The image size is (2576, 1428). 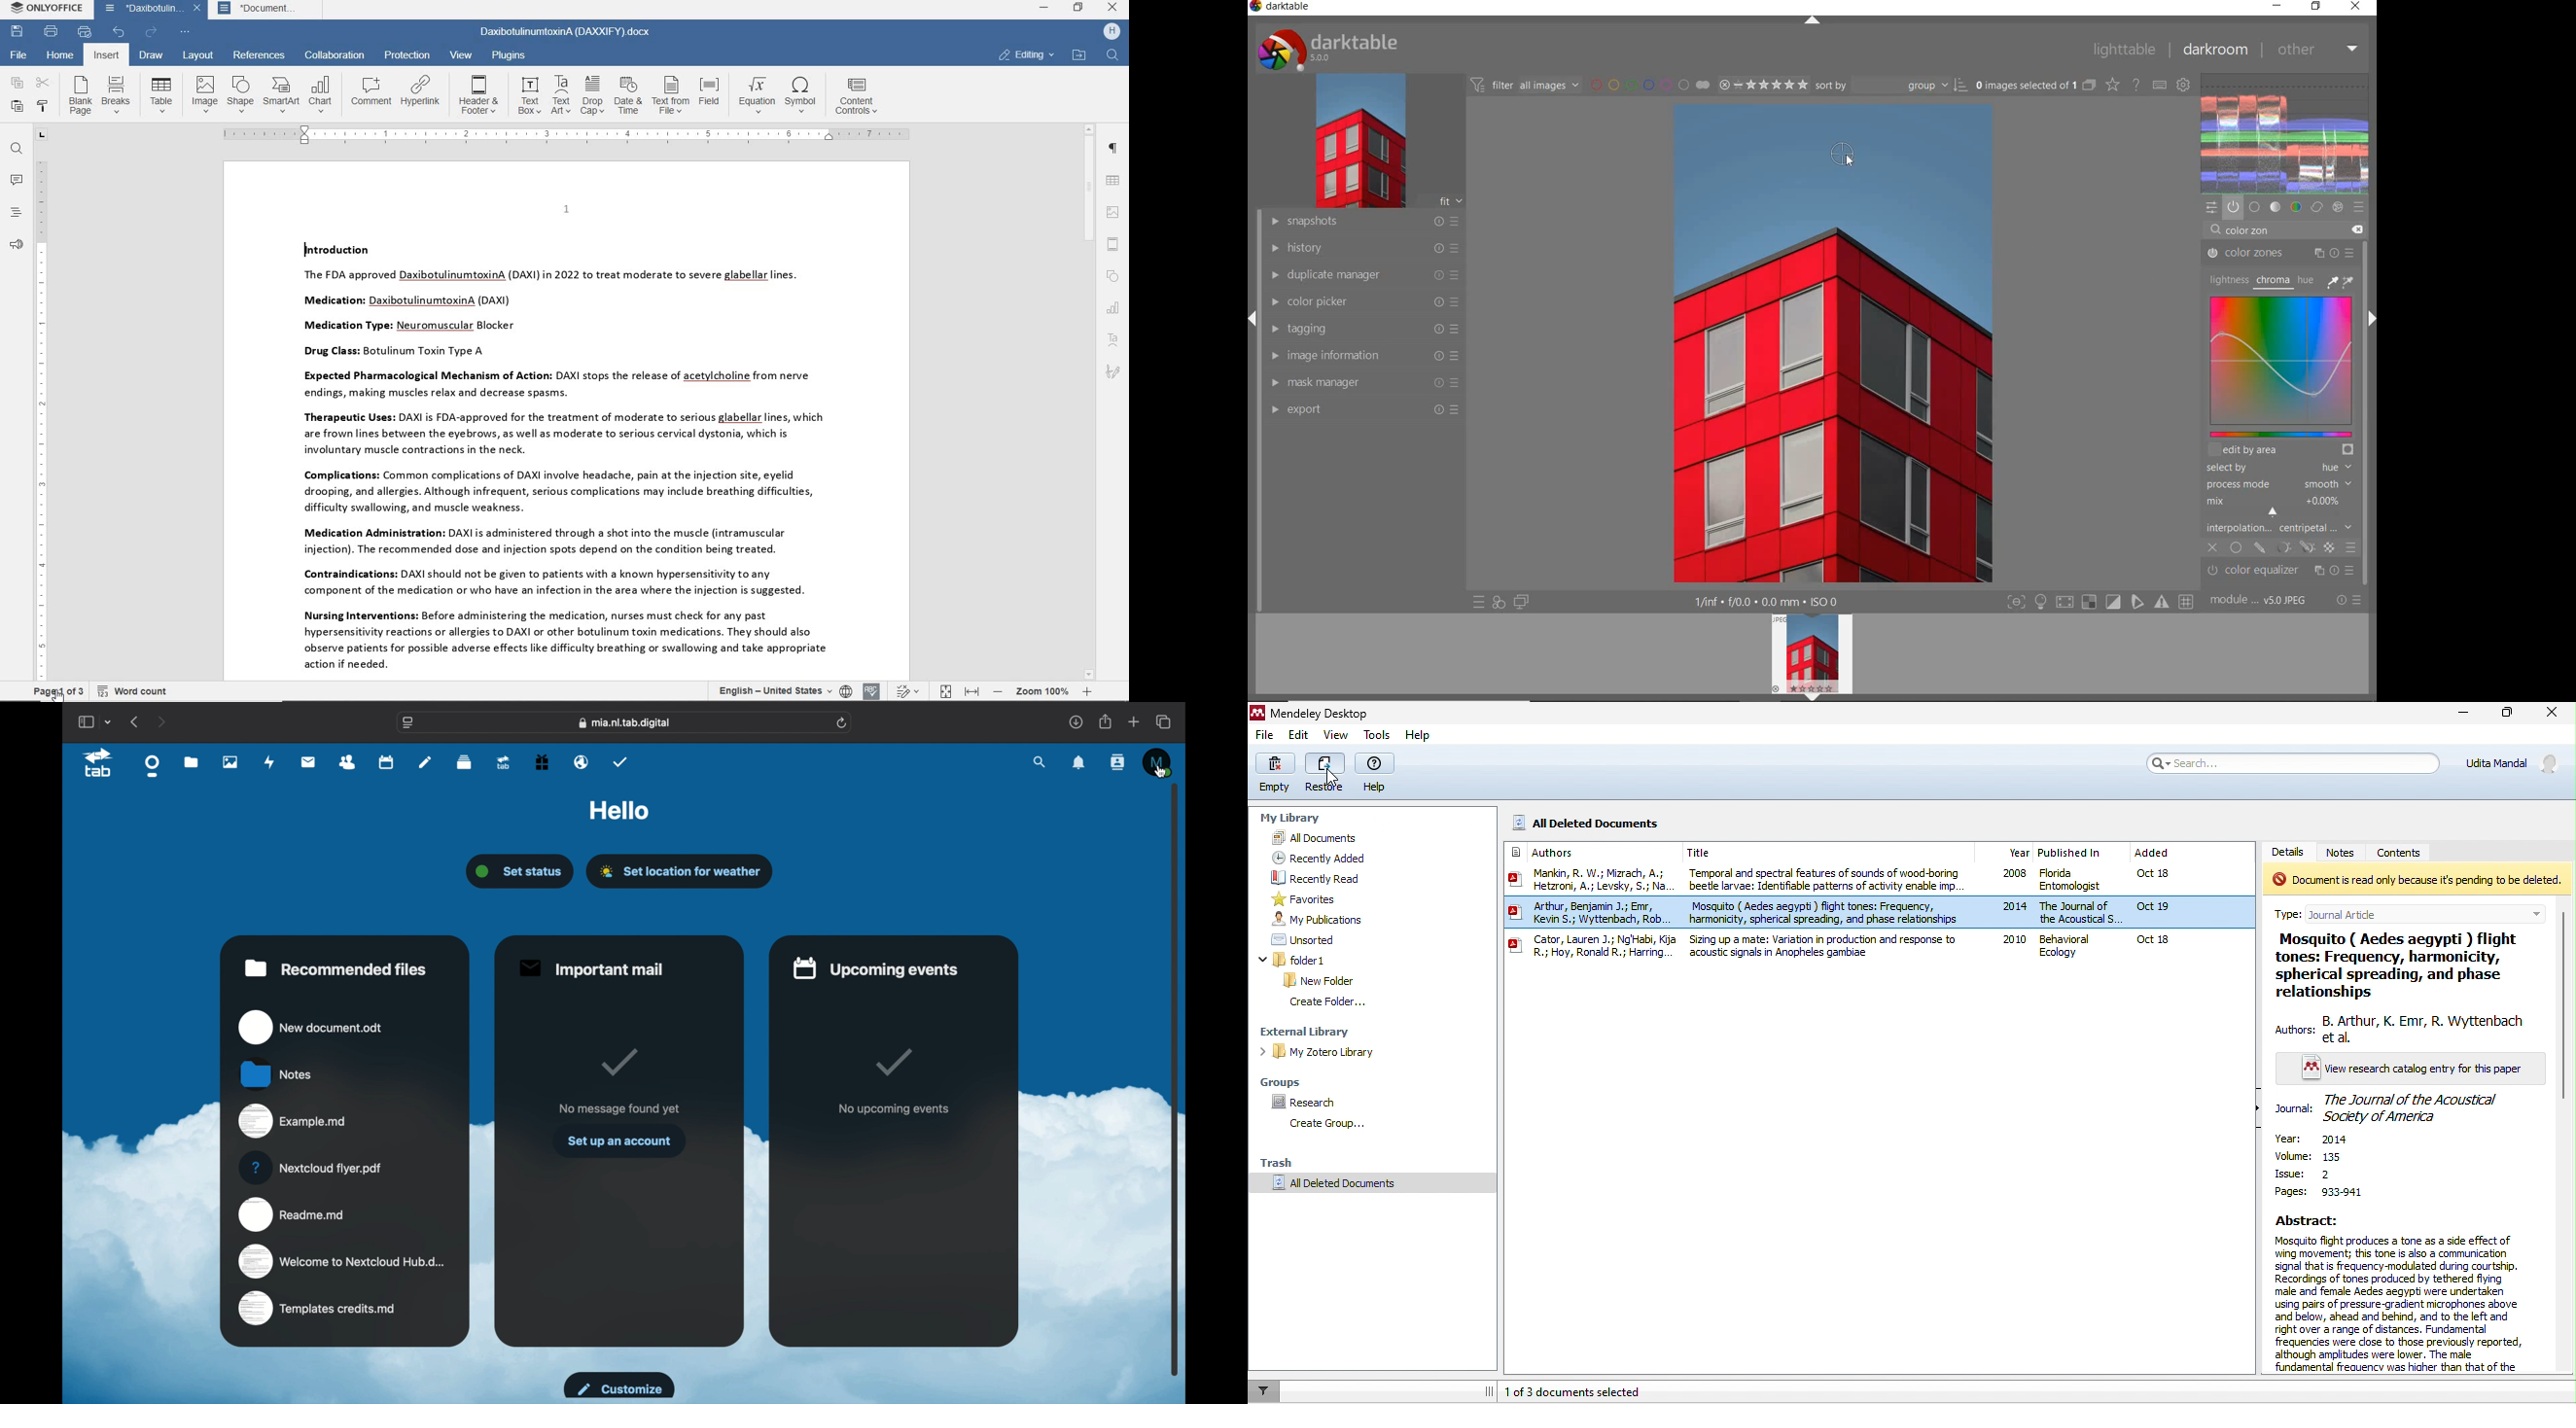 What do you see at coordinates (2417, 880) in the screenshot?
I see `document is read only because it's pending to be deleted` at bounding box center [2417, 880].